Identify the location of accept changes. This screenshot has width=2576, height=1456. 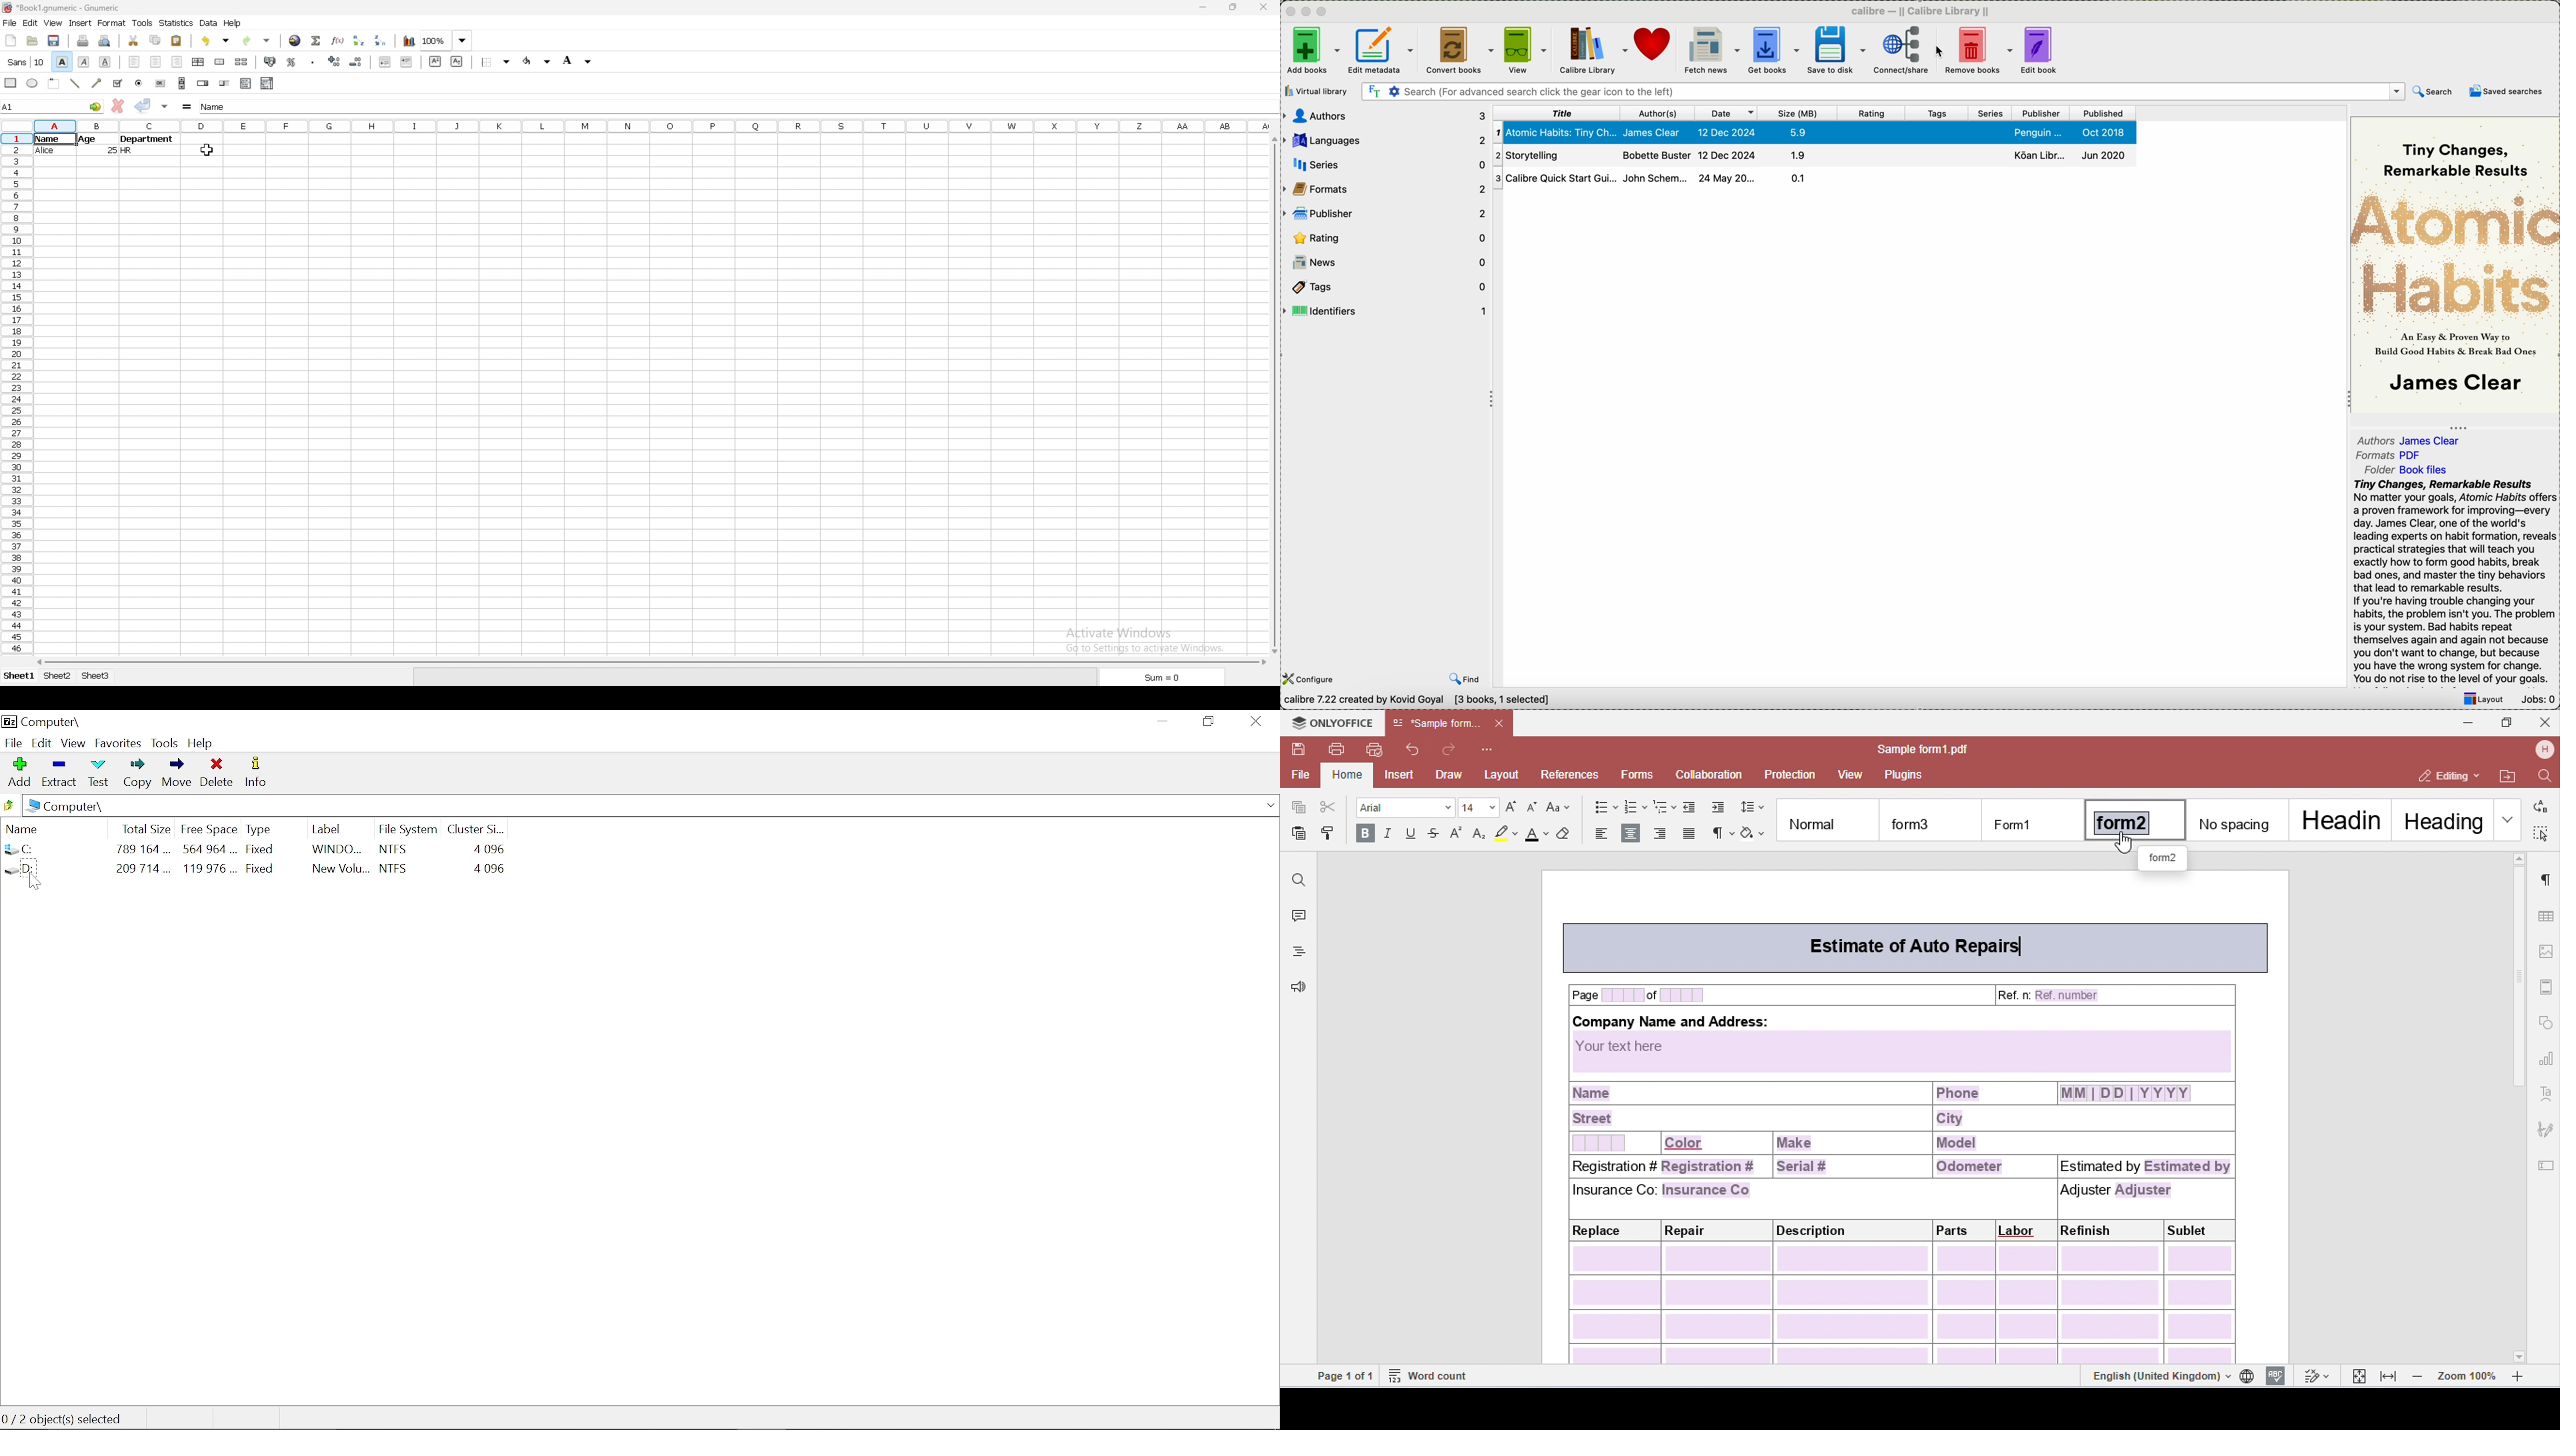
(143, 105).